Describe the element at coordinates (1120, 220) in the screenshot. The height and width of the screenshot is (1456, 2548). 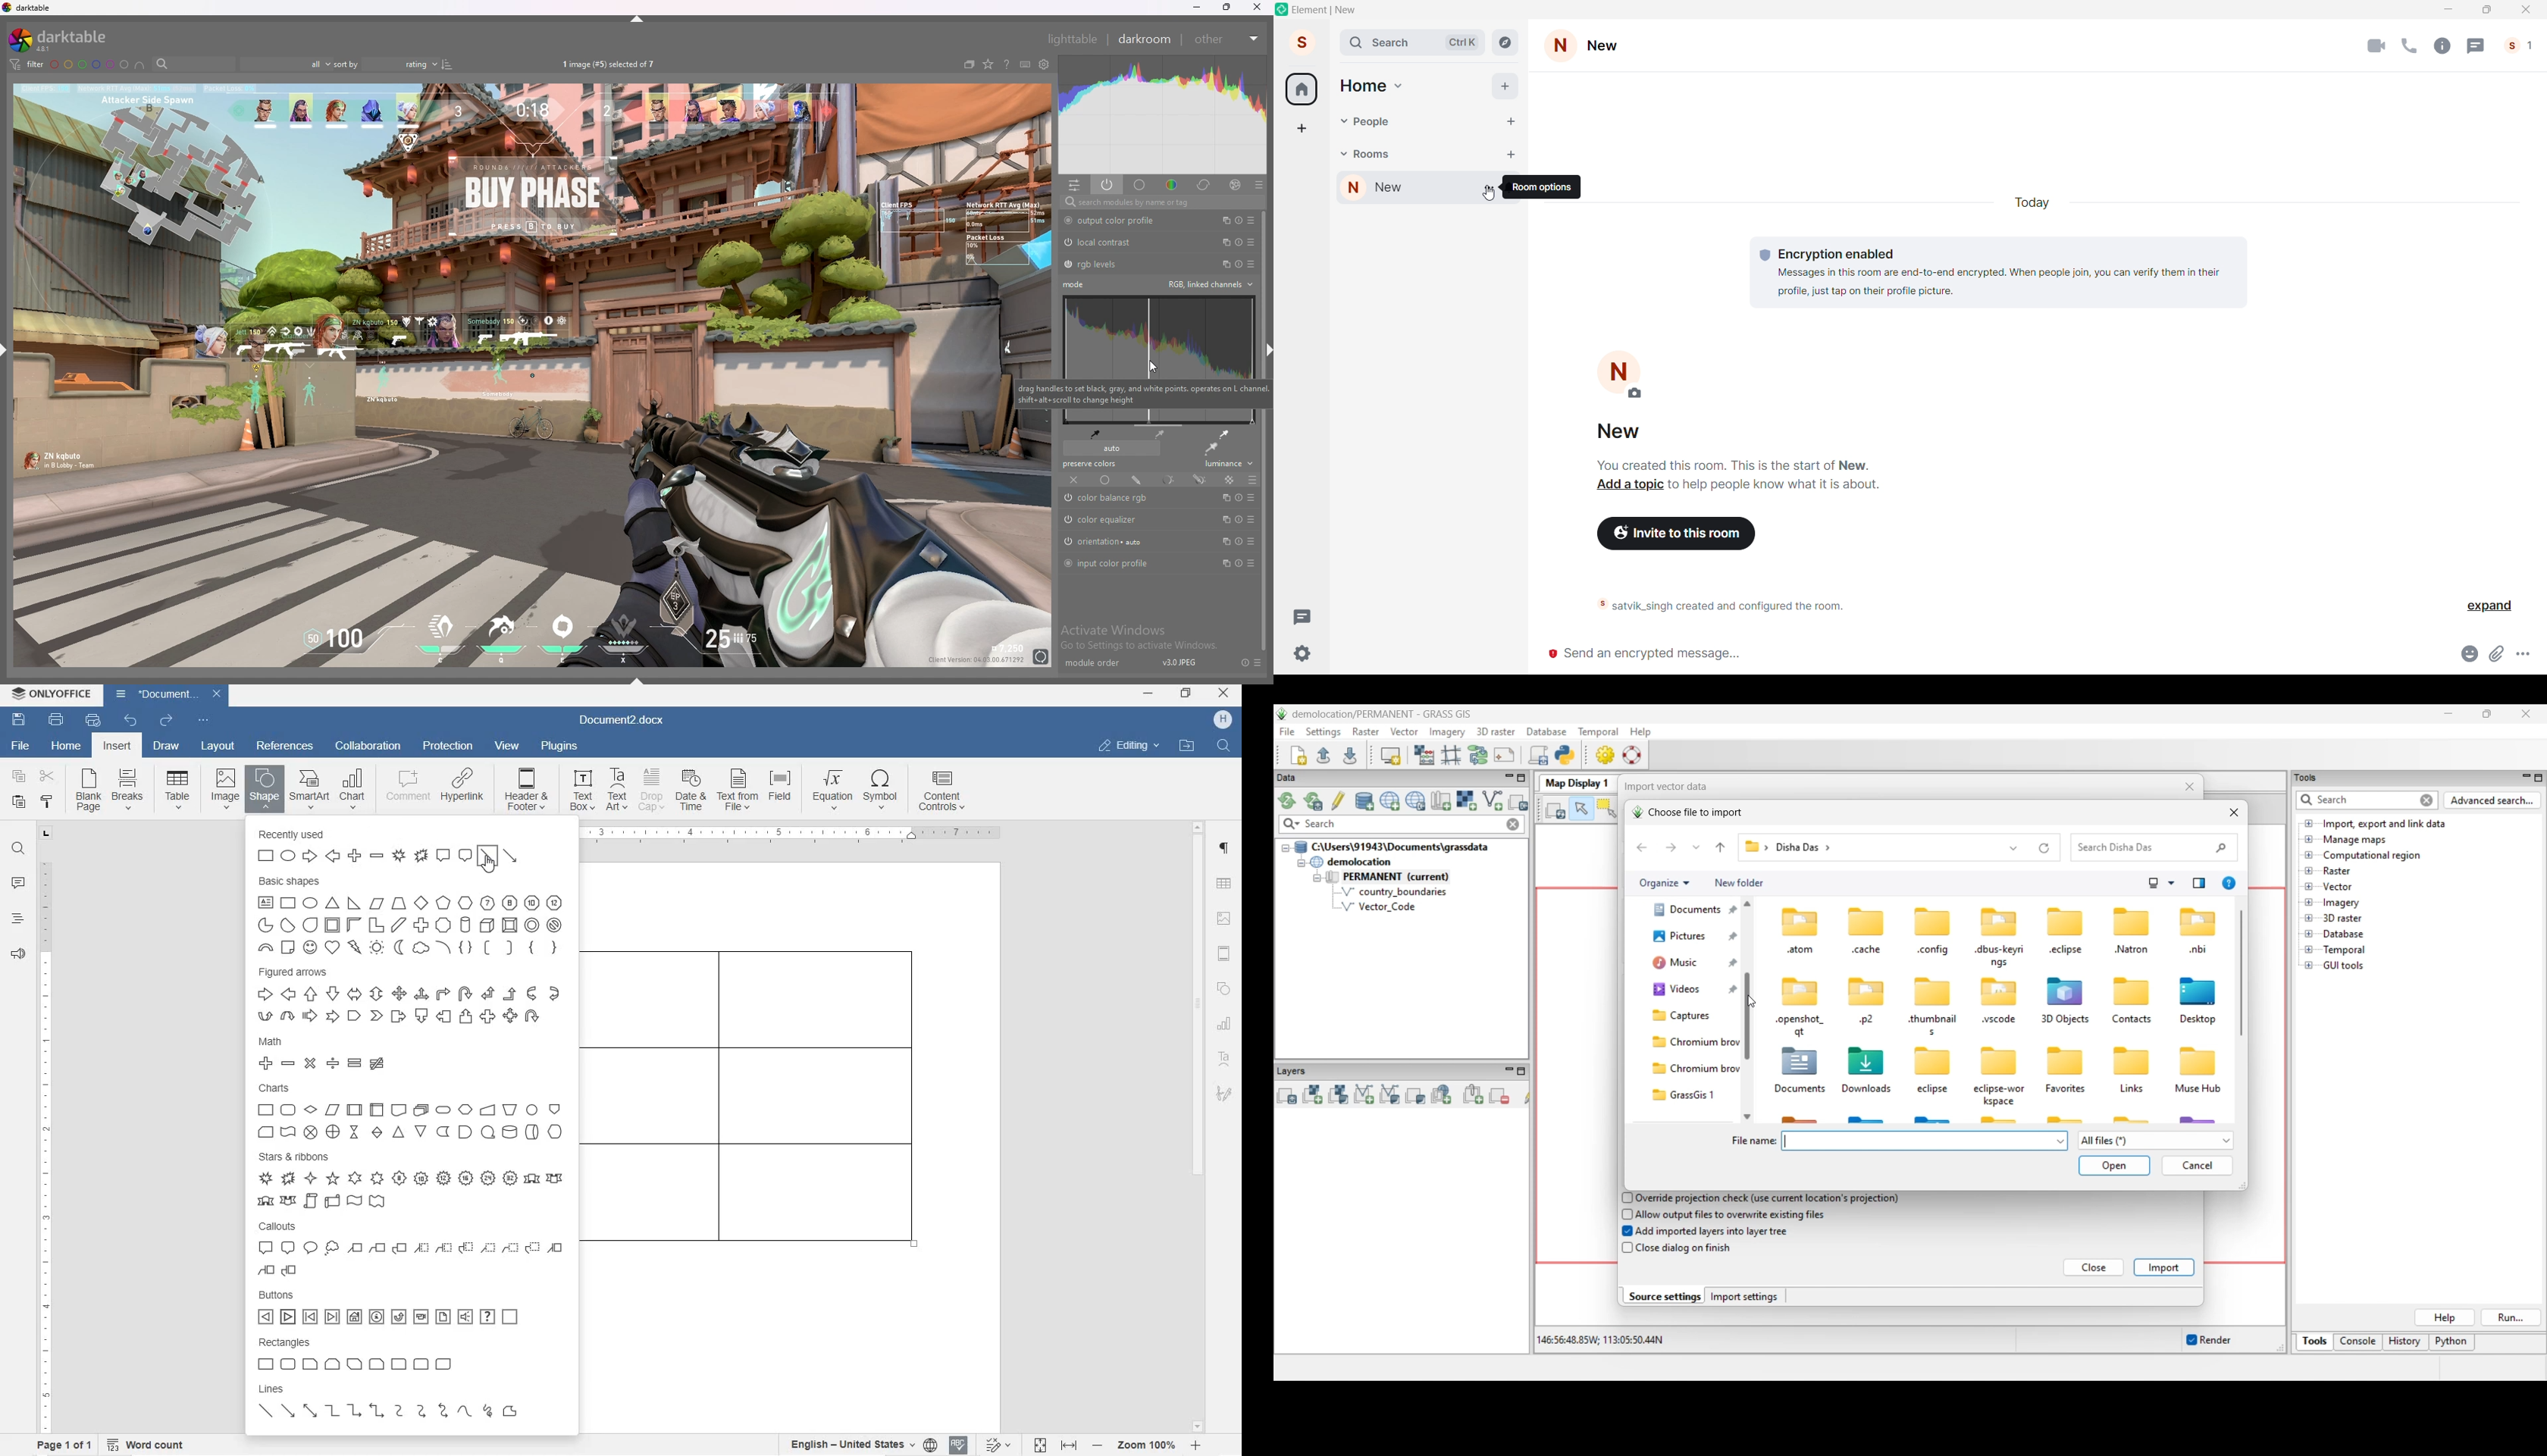
I see `output color profile` at that location.